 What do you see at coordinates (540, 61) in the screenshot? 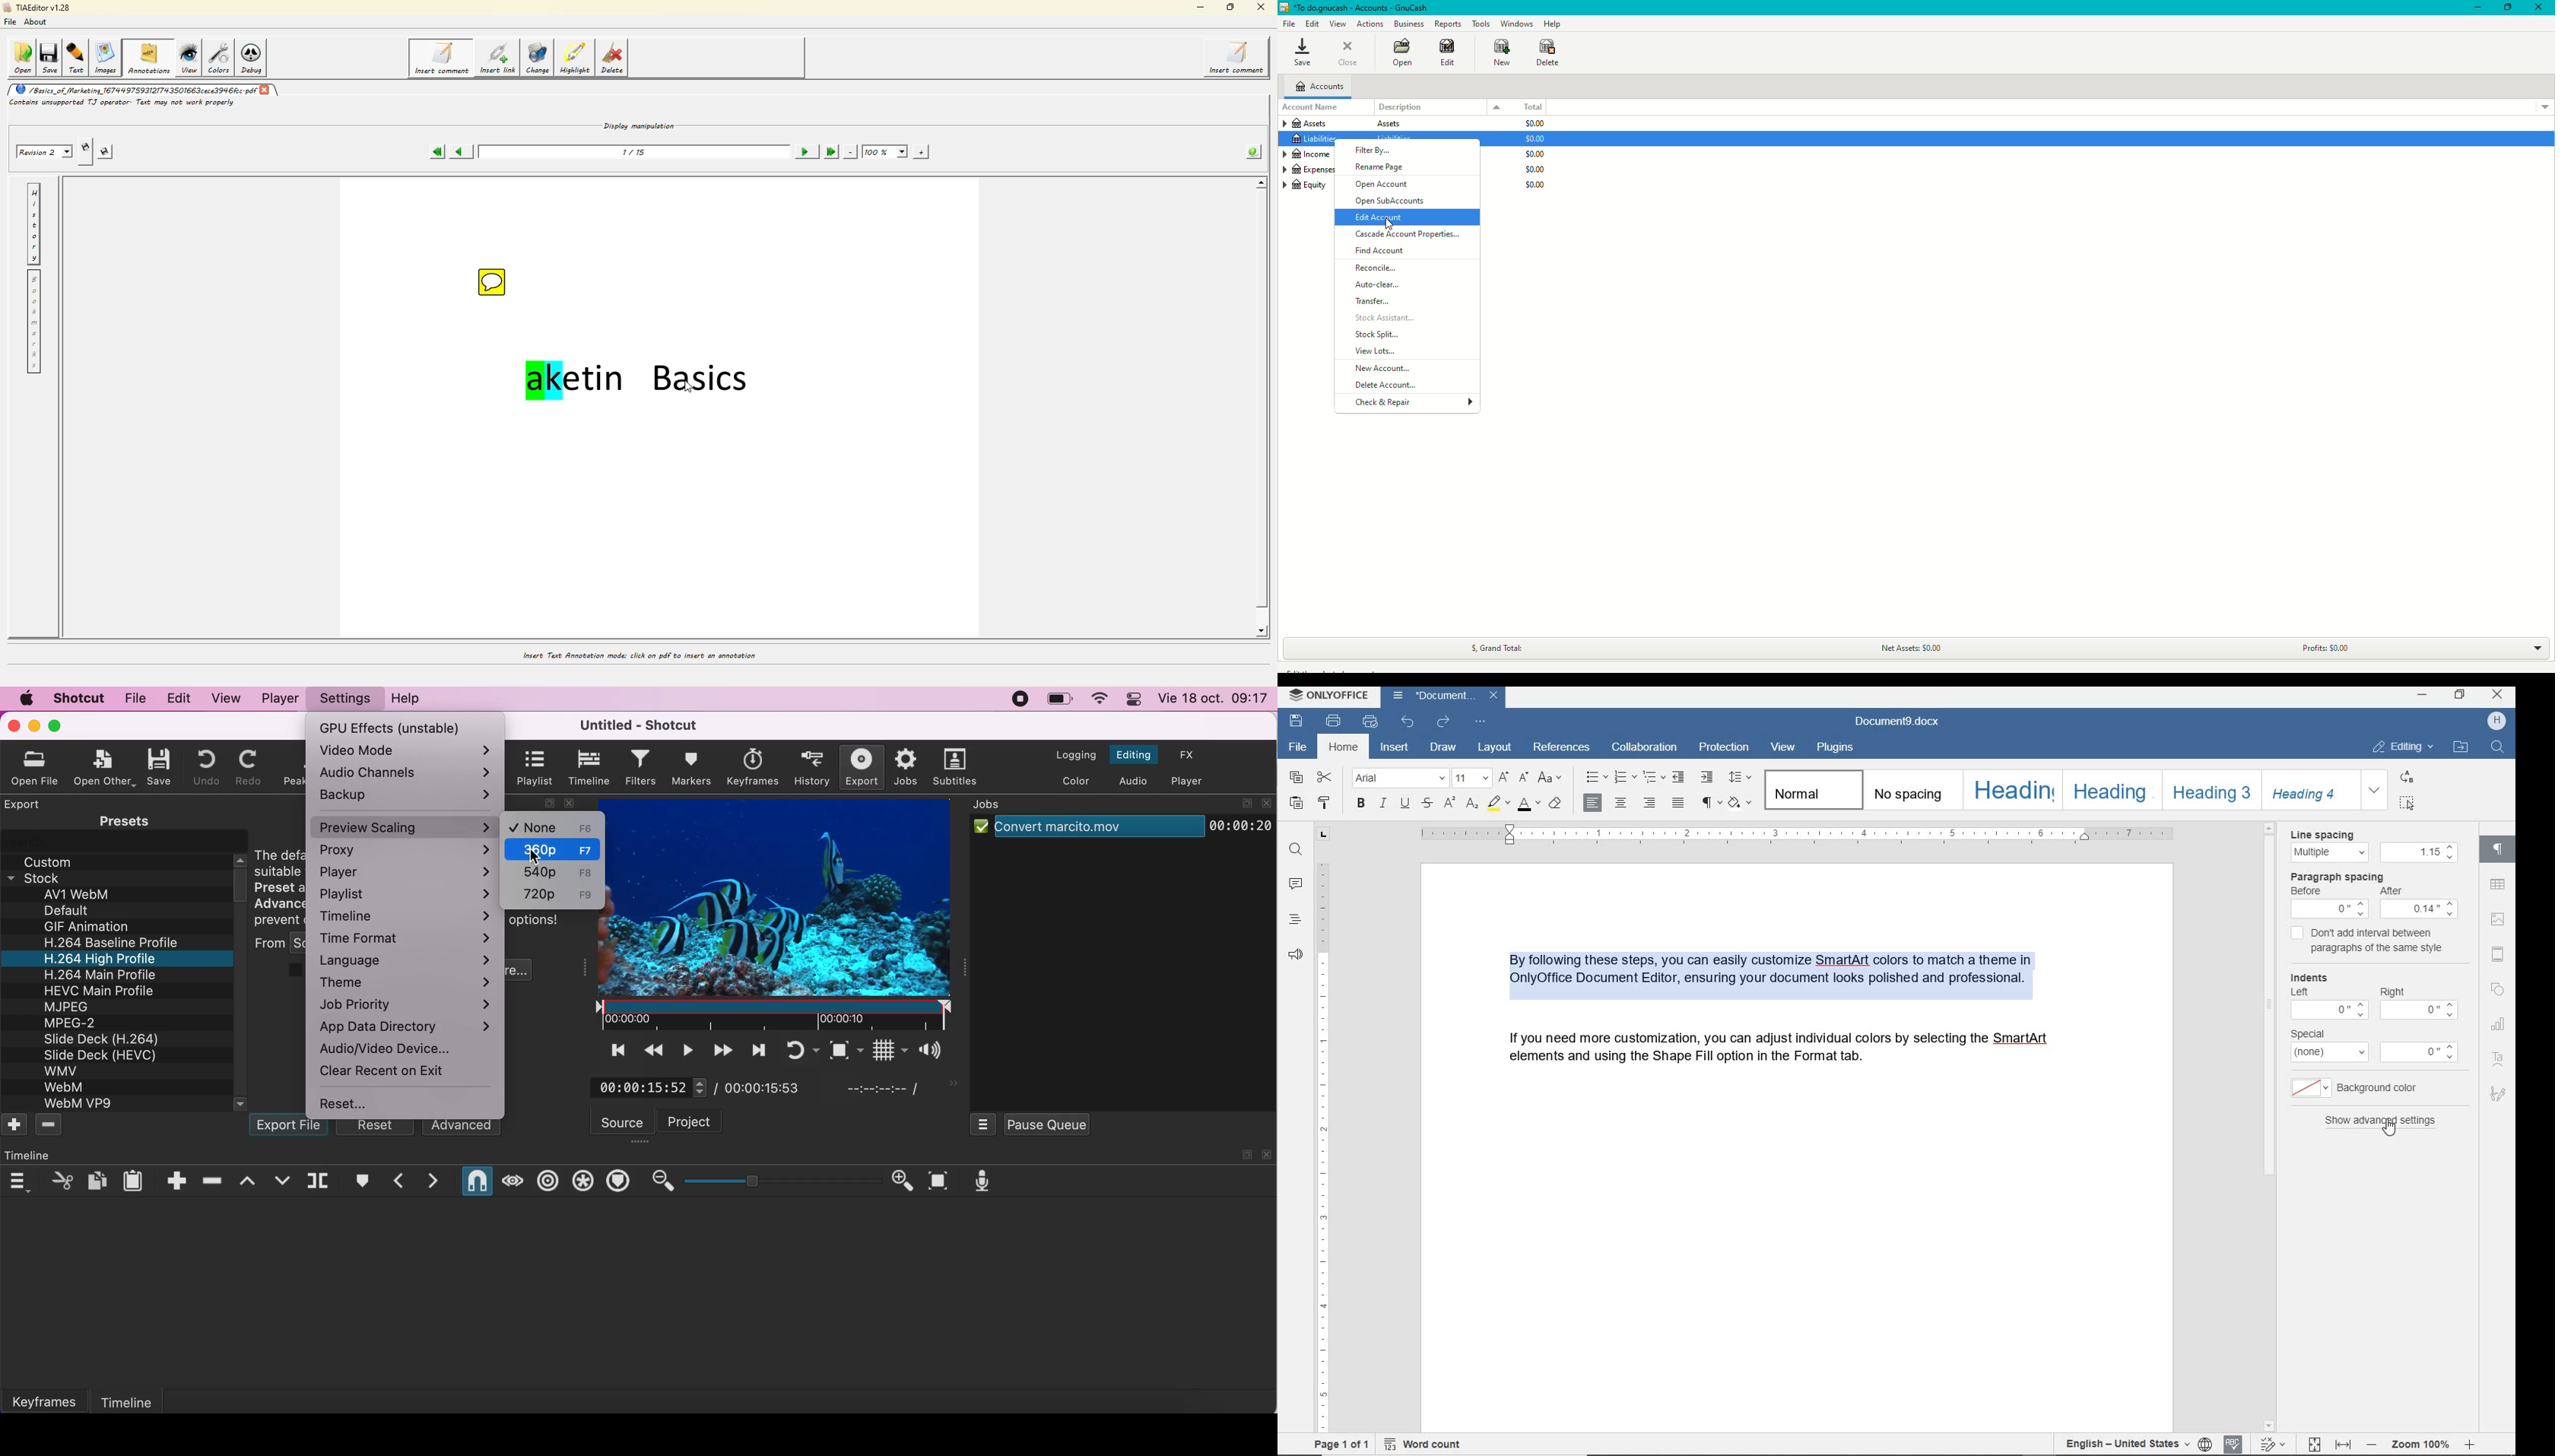
I see `change` at bounding box center [540, 61].